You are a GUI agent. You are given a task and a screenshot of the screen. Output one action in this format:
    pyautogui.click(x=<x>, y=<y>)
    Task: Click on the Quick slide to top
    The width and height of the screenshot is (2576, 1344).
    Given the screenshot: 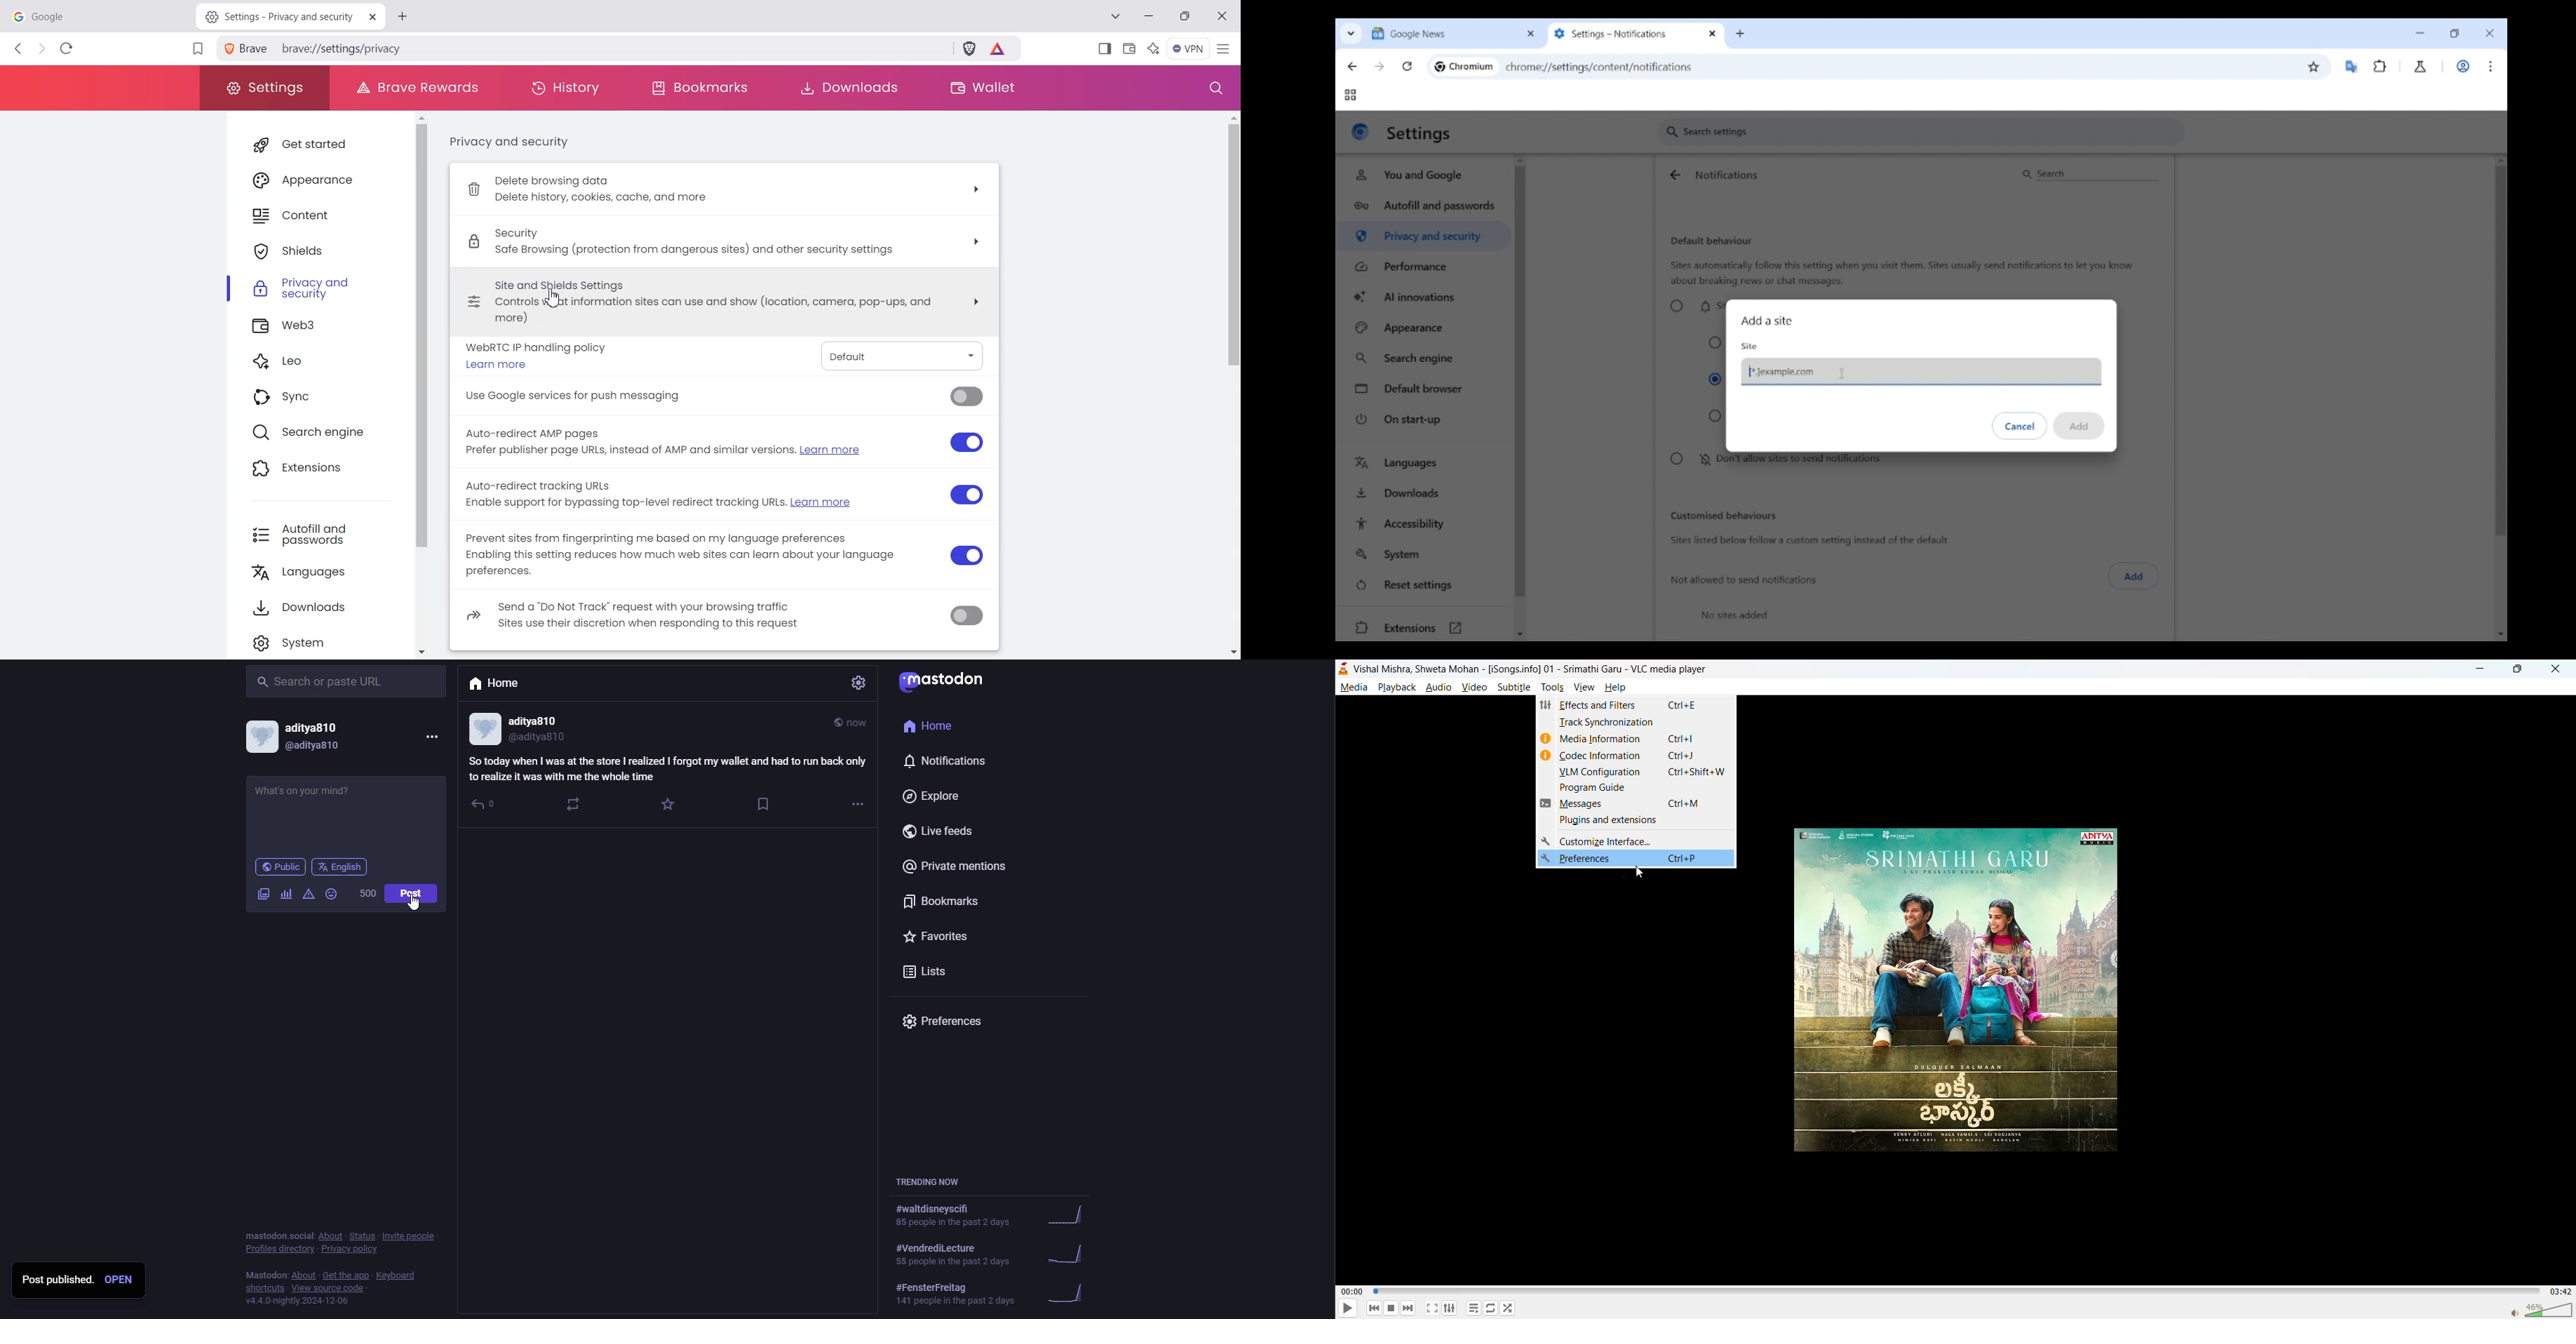 What is the action you would take?
    pyautogui.click(x=2501, y=161)
    